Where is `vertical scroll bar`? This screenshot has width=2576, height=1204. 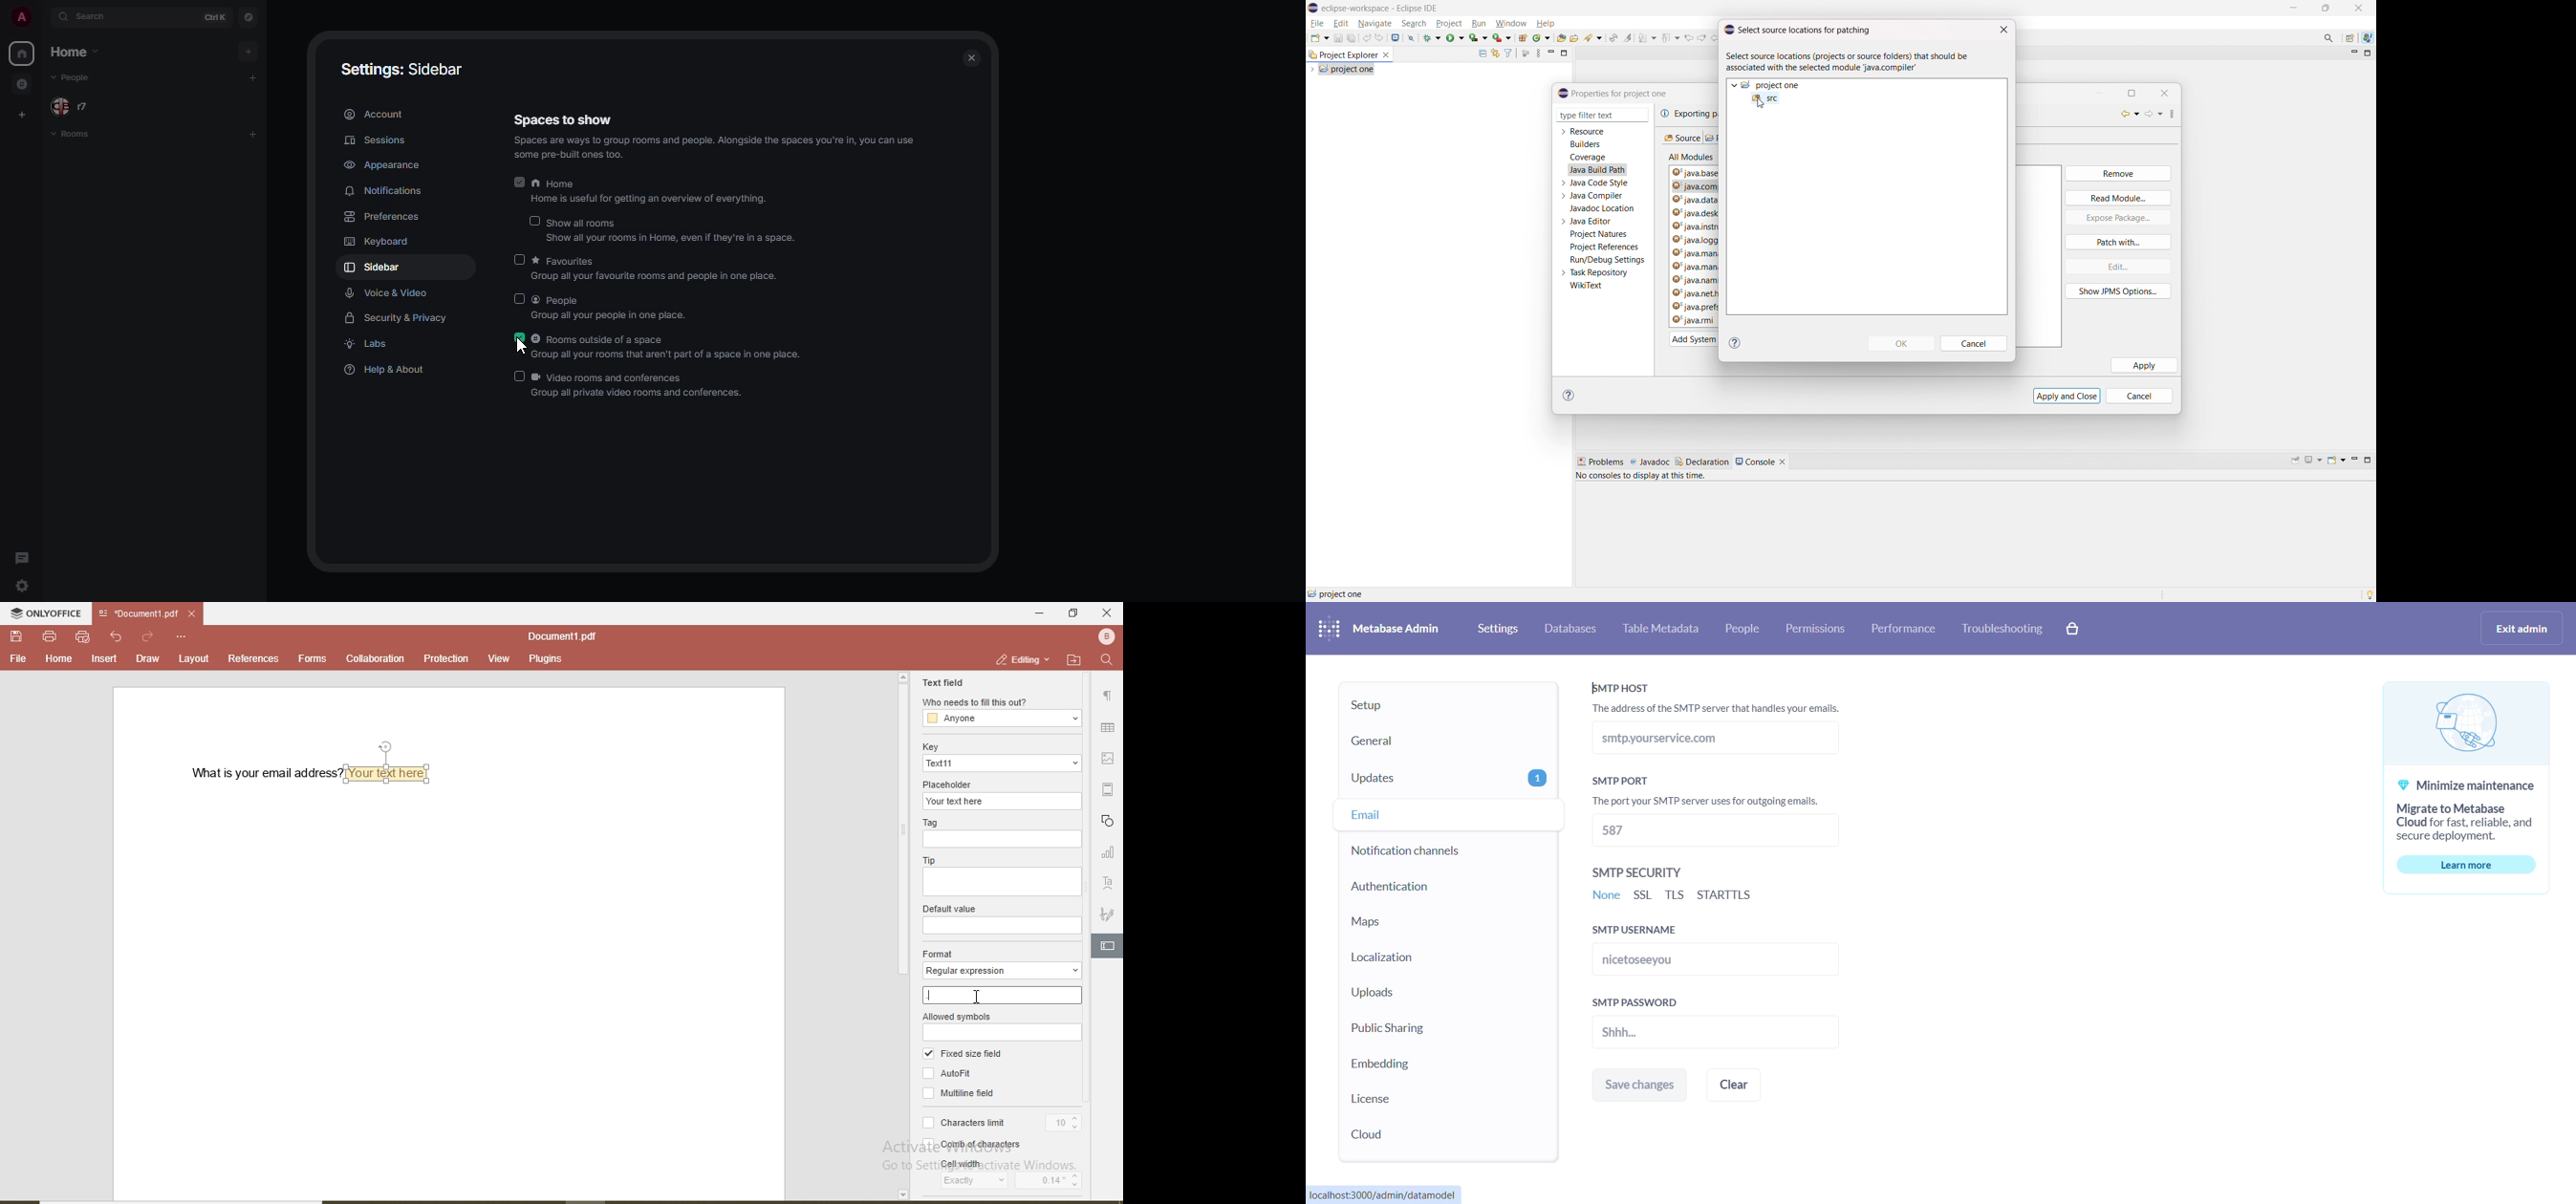
vertical scroll bar is located at coordinates (902, 832).